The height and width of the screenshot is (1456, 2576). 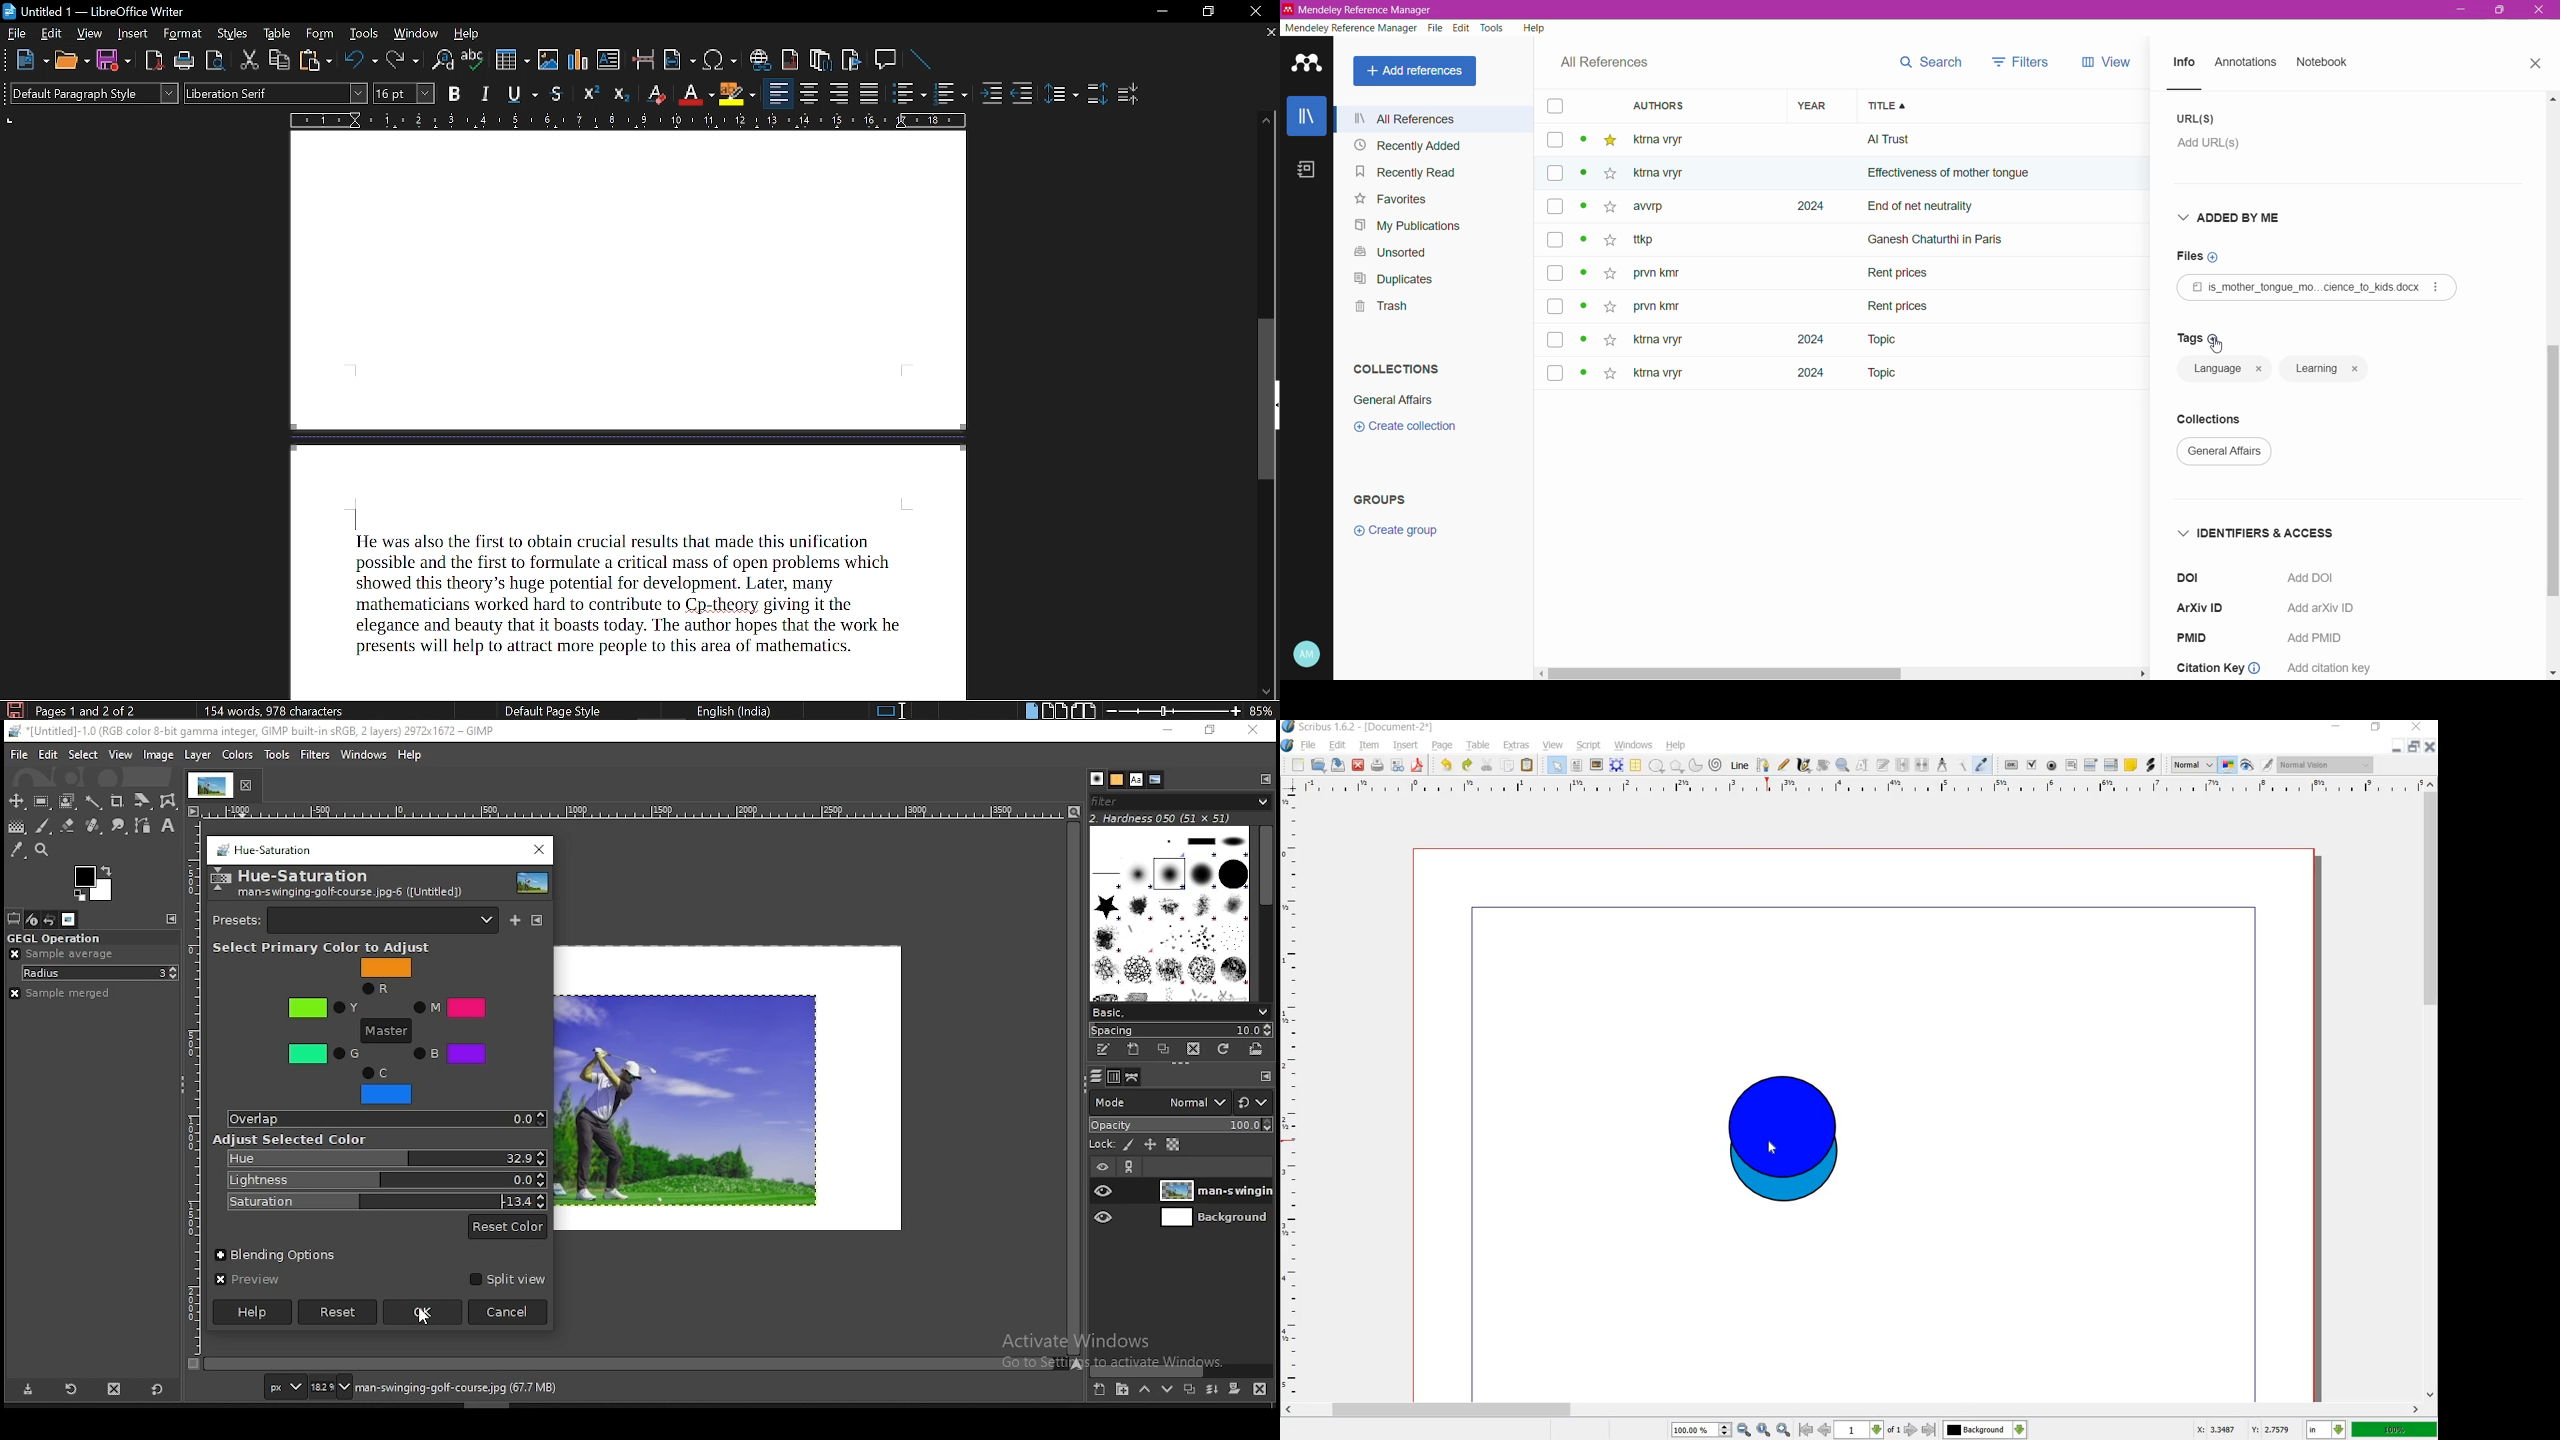 What do you see at coordinates (591, 92) in the screenshot?
I see `Superscript` at bounding box center [591, 92].